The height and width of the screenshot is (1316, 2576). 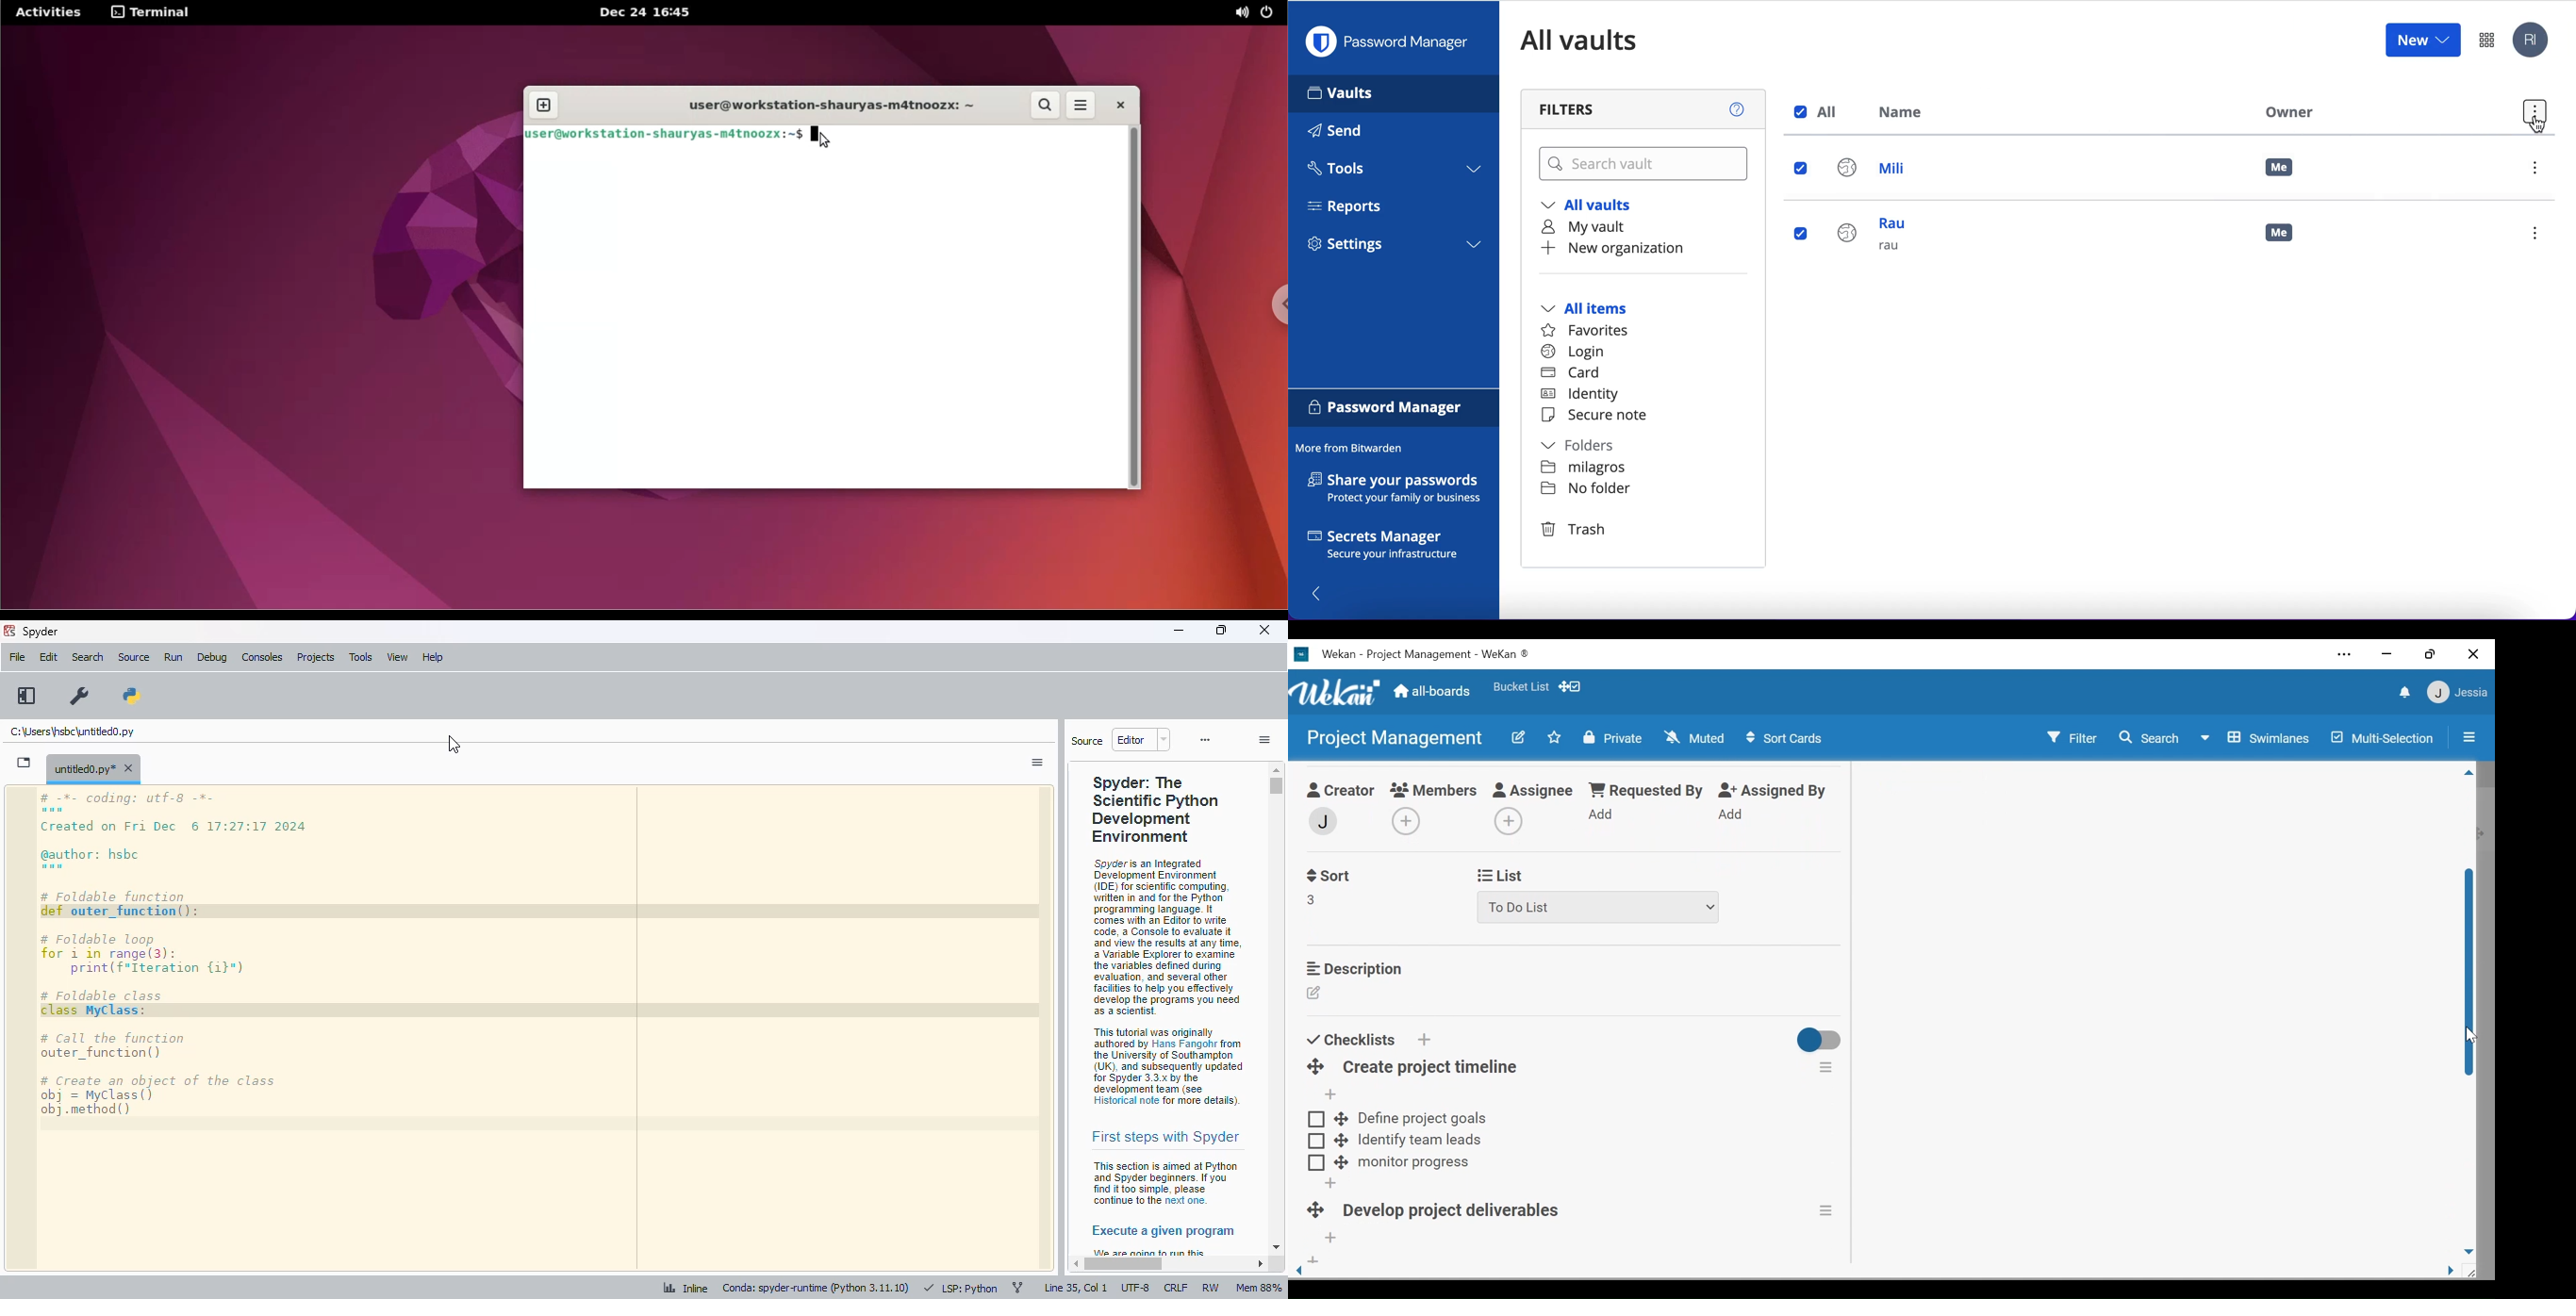 I want to click on tools, so click(x=1393, y=172).